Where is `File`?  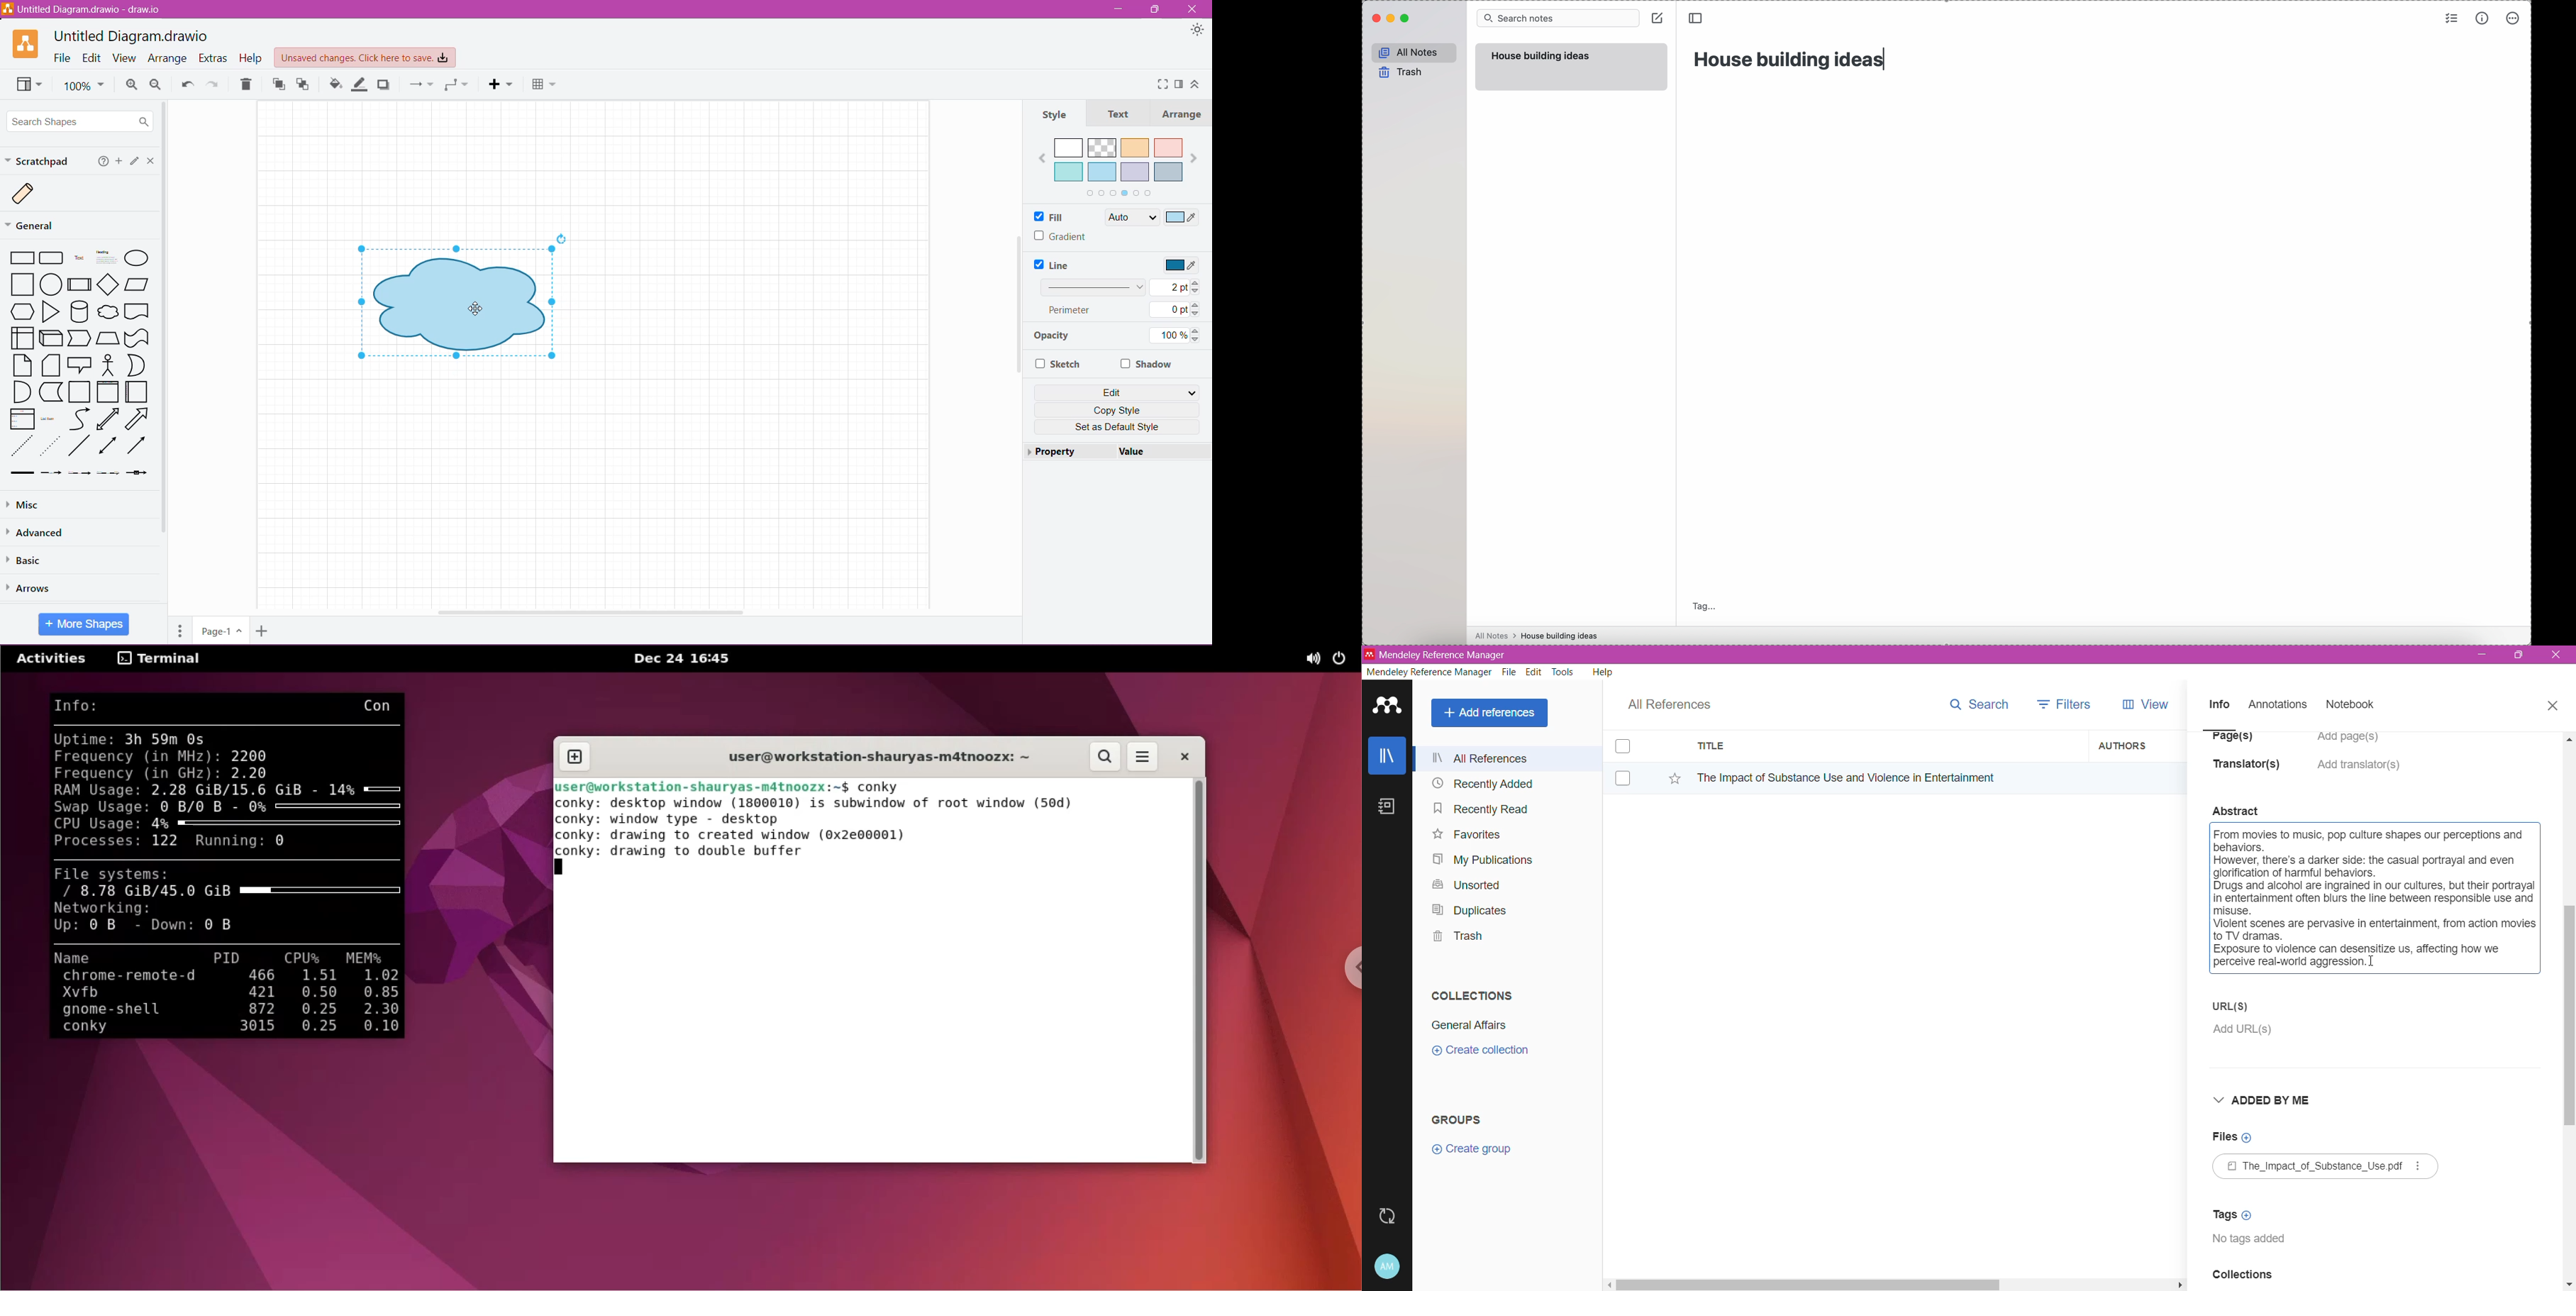 File is located at coordinates (61, 57).